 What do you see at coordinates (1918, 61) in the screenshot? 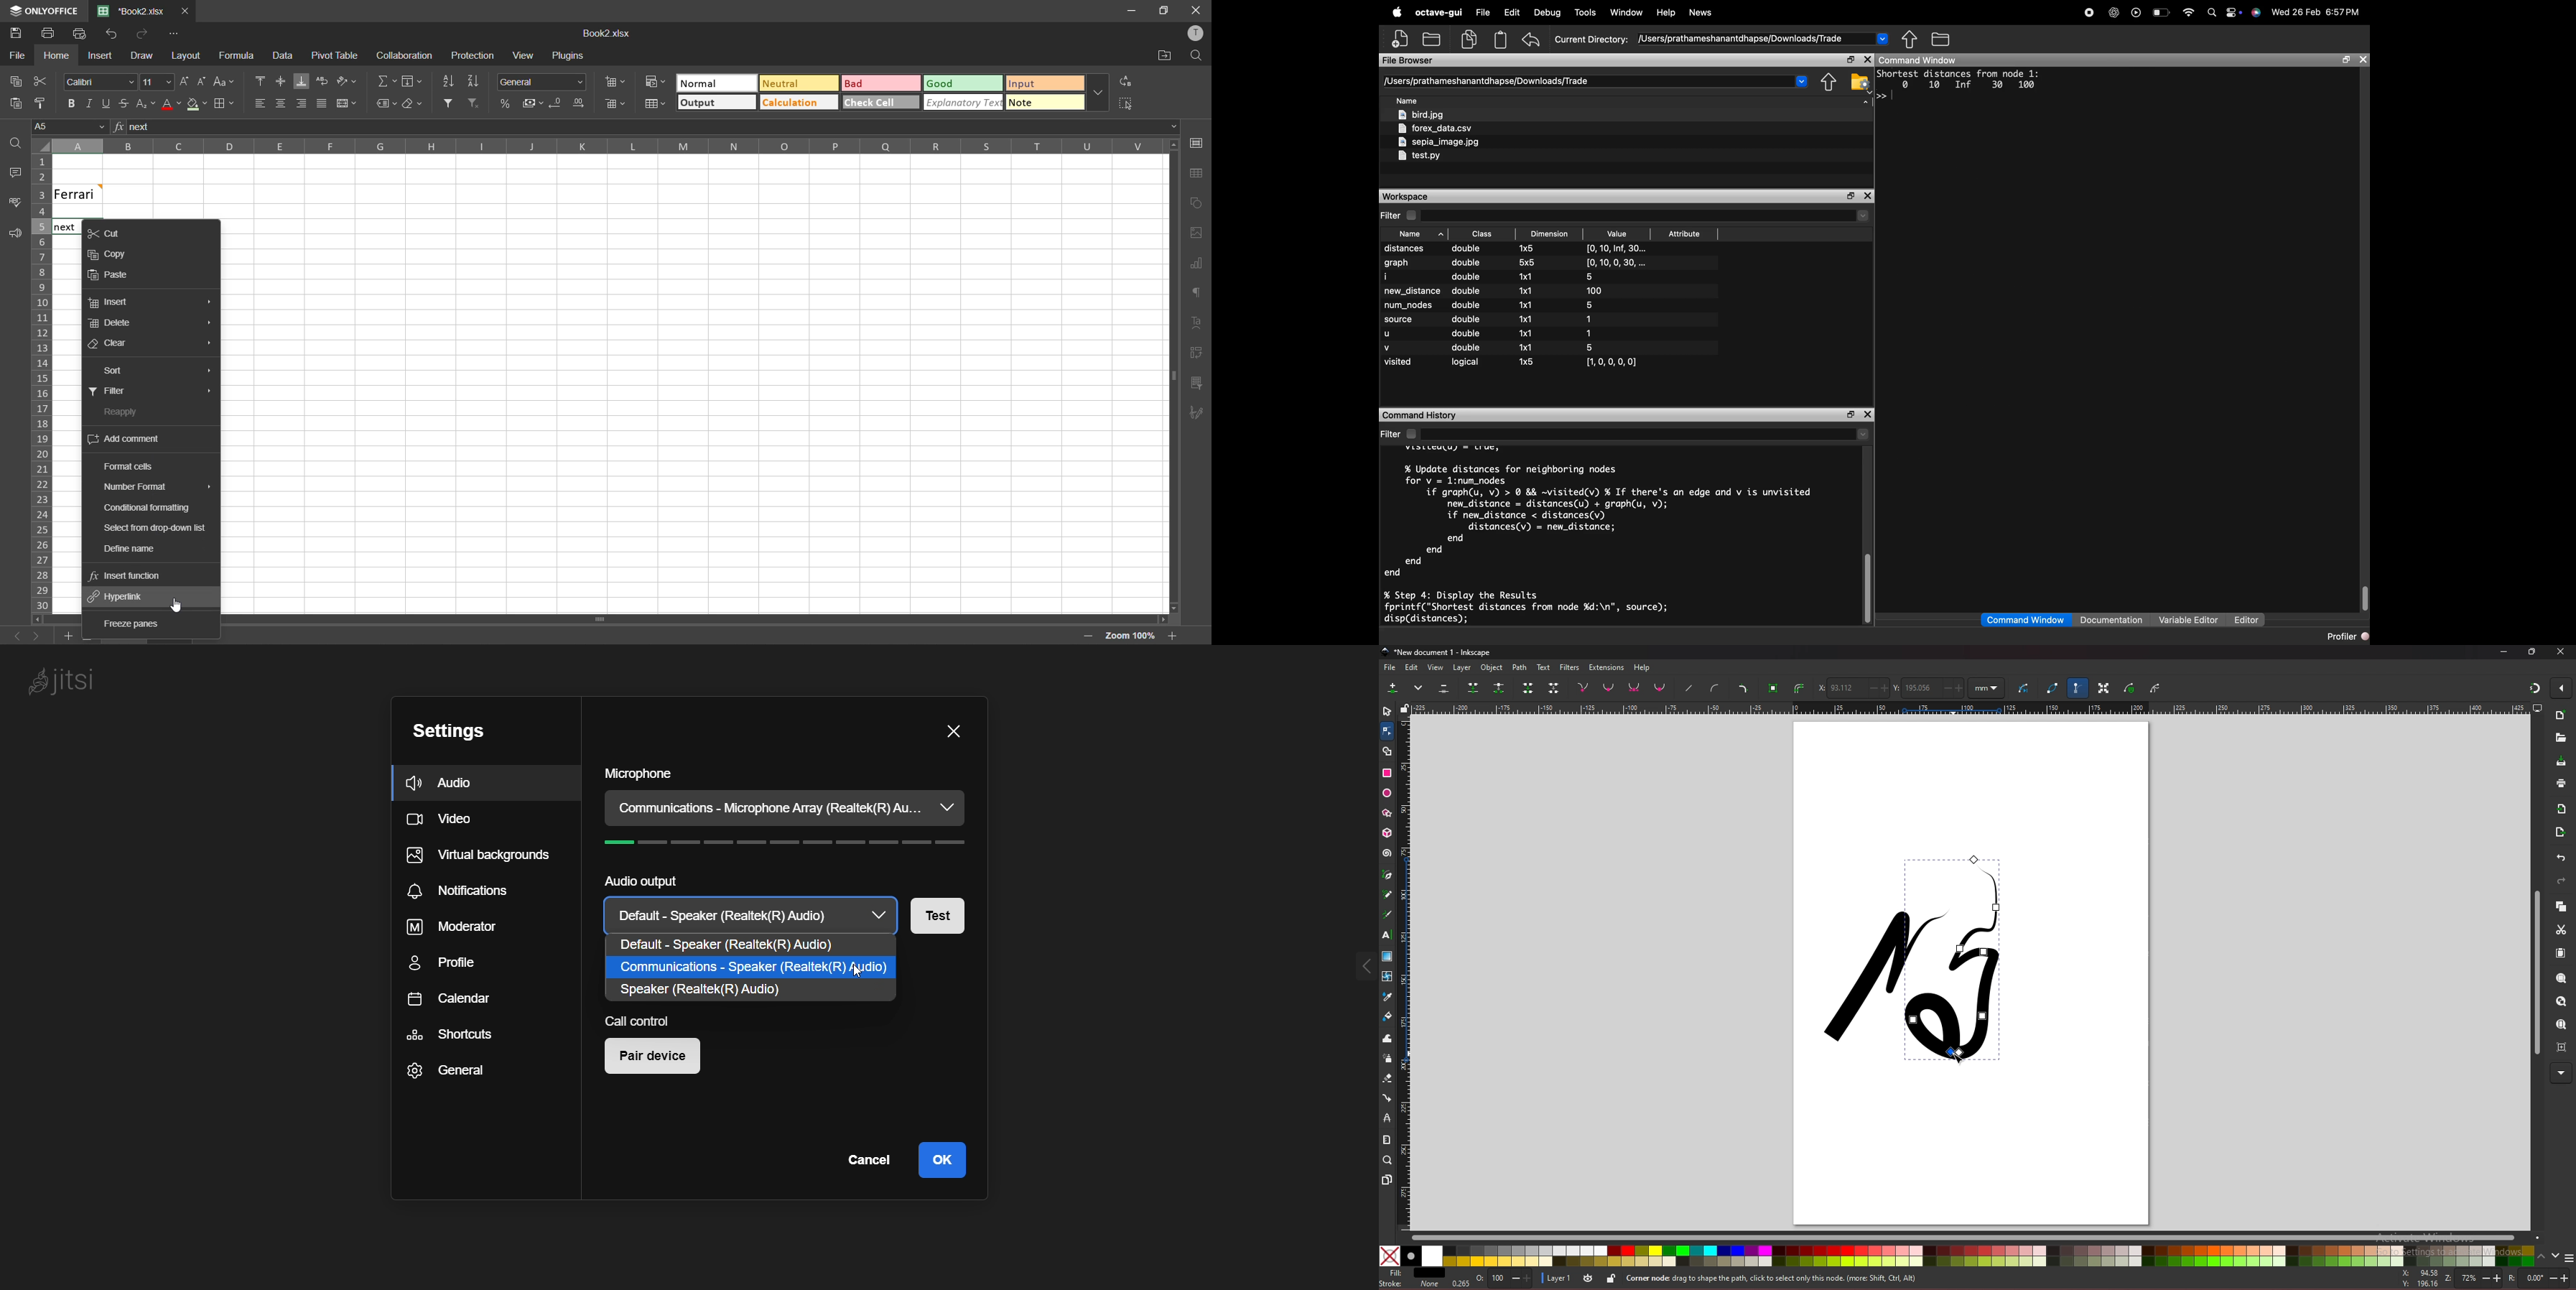
I see `command window` at bounding box center [1918, 61].